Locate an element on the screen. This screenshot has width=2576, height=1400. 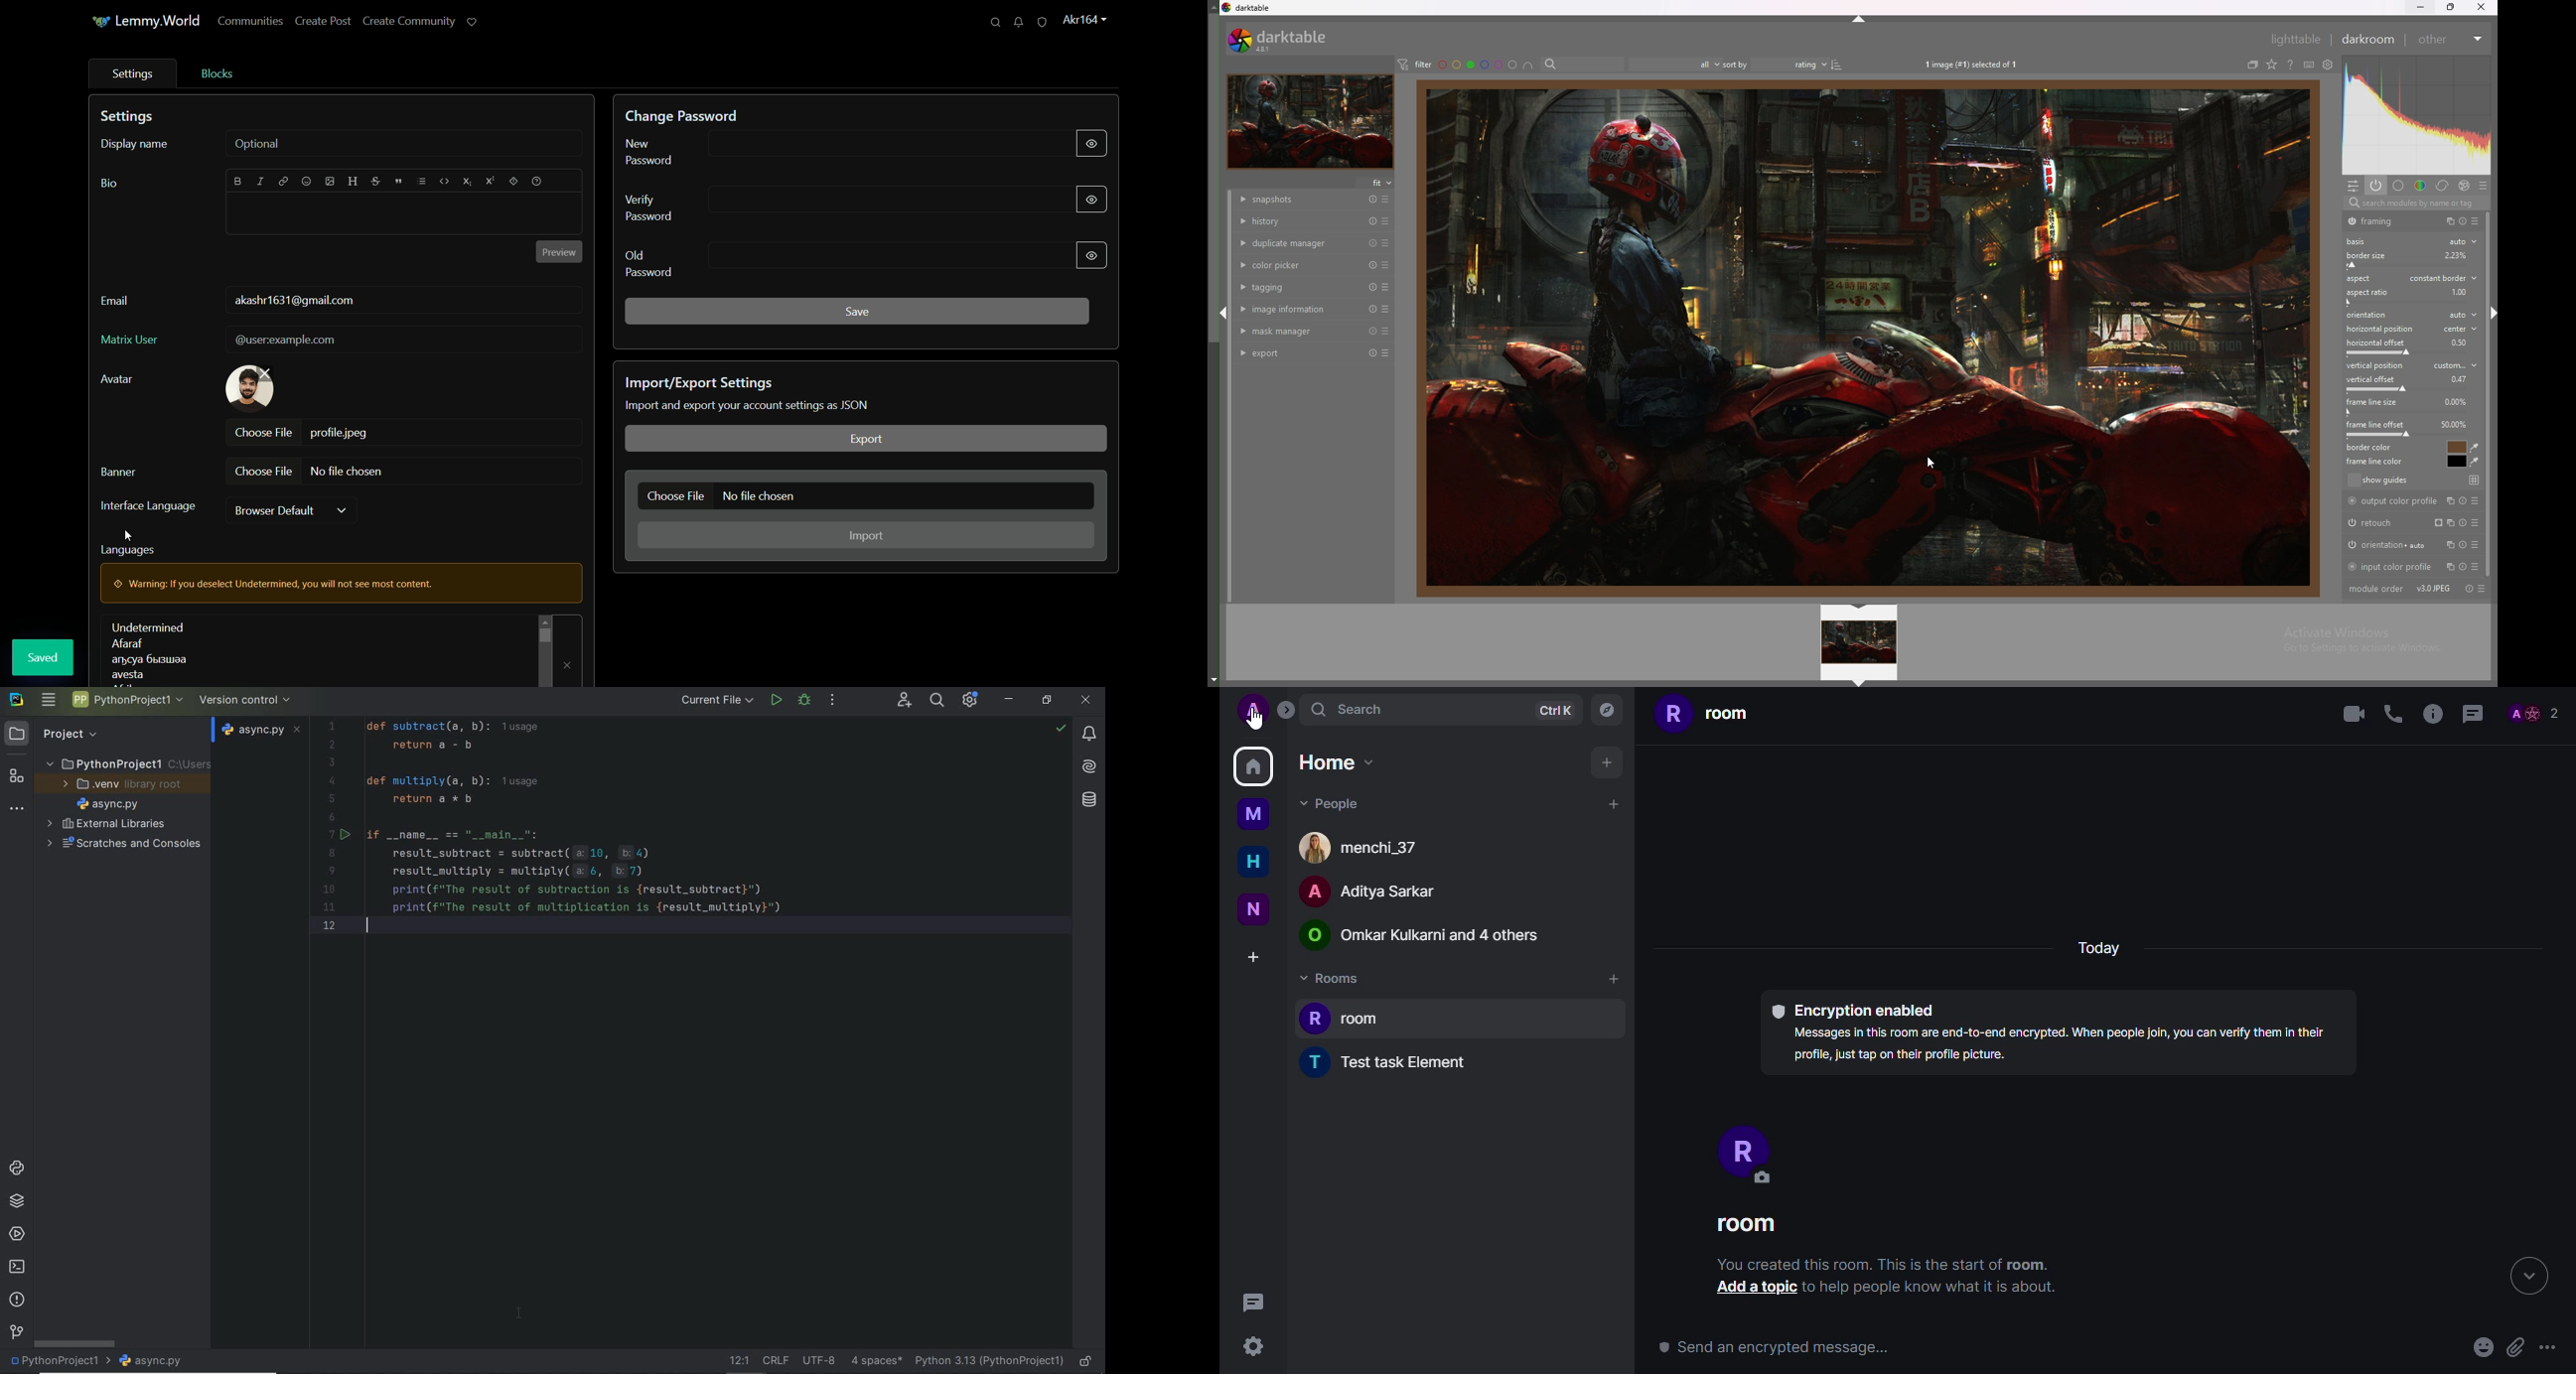
run is located at coordinates (776, 701).